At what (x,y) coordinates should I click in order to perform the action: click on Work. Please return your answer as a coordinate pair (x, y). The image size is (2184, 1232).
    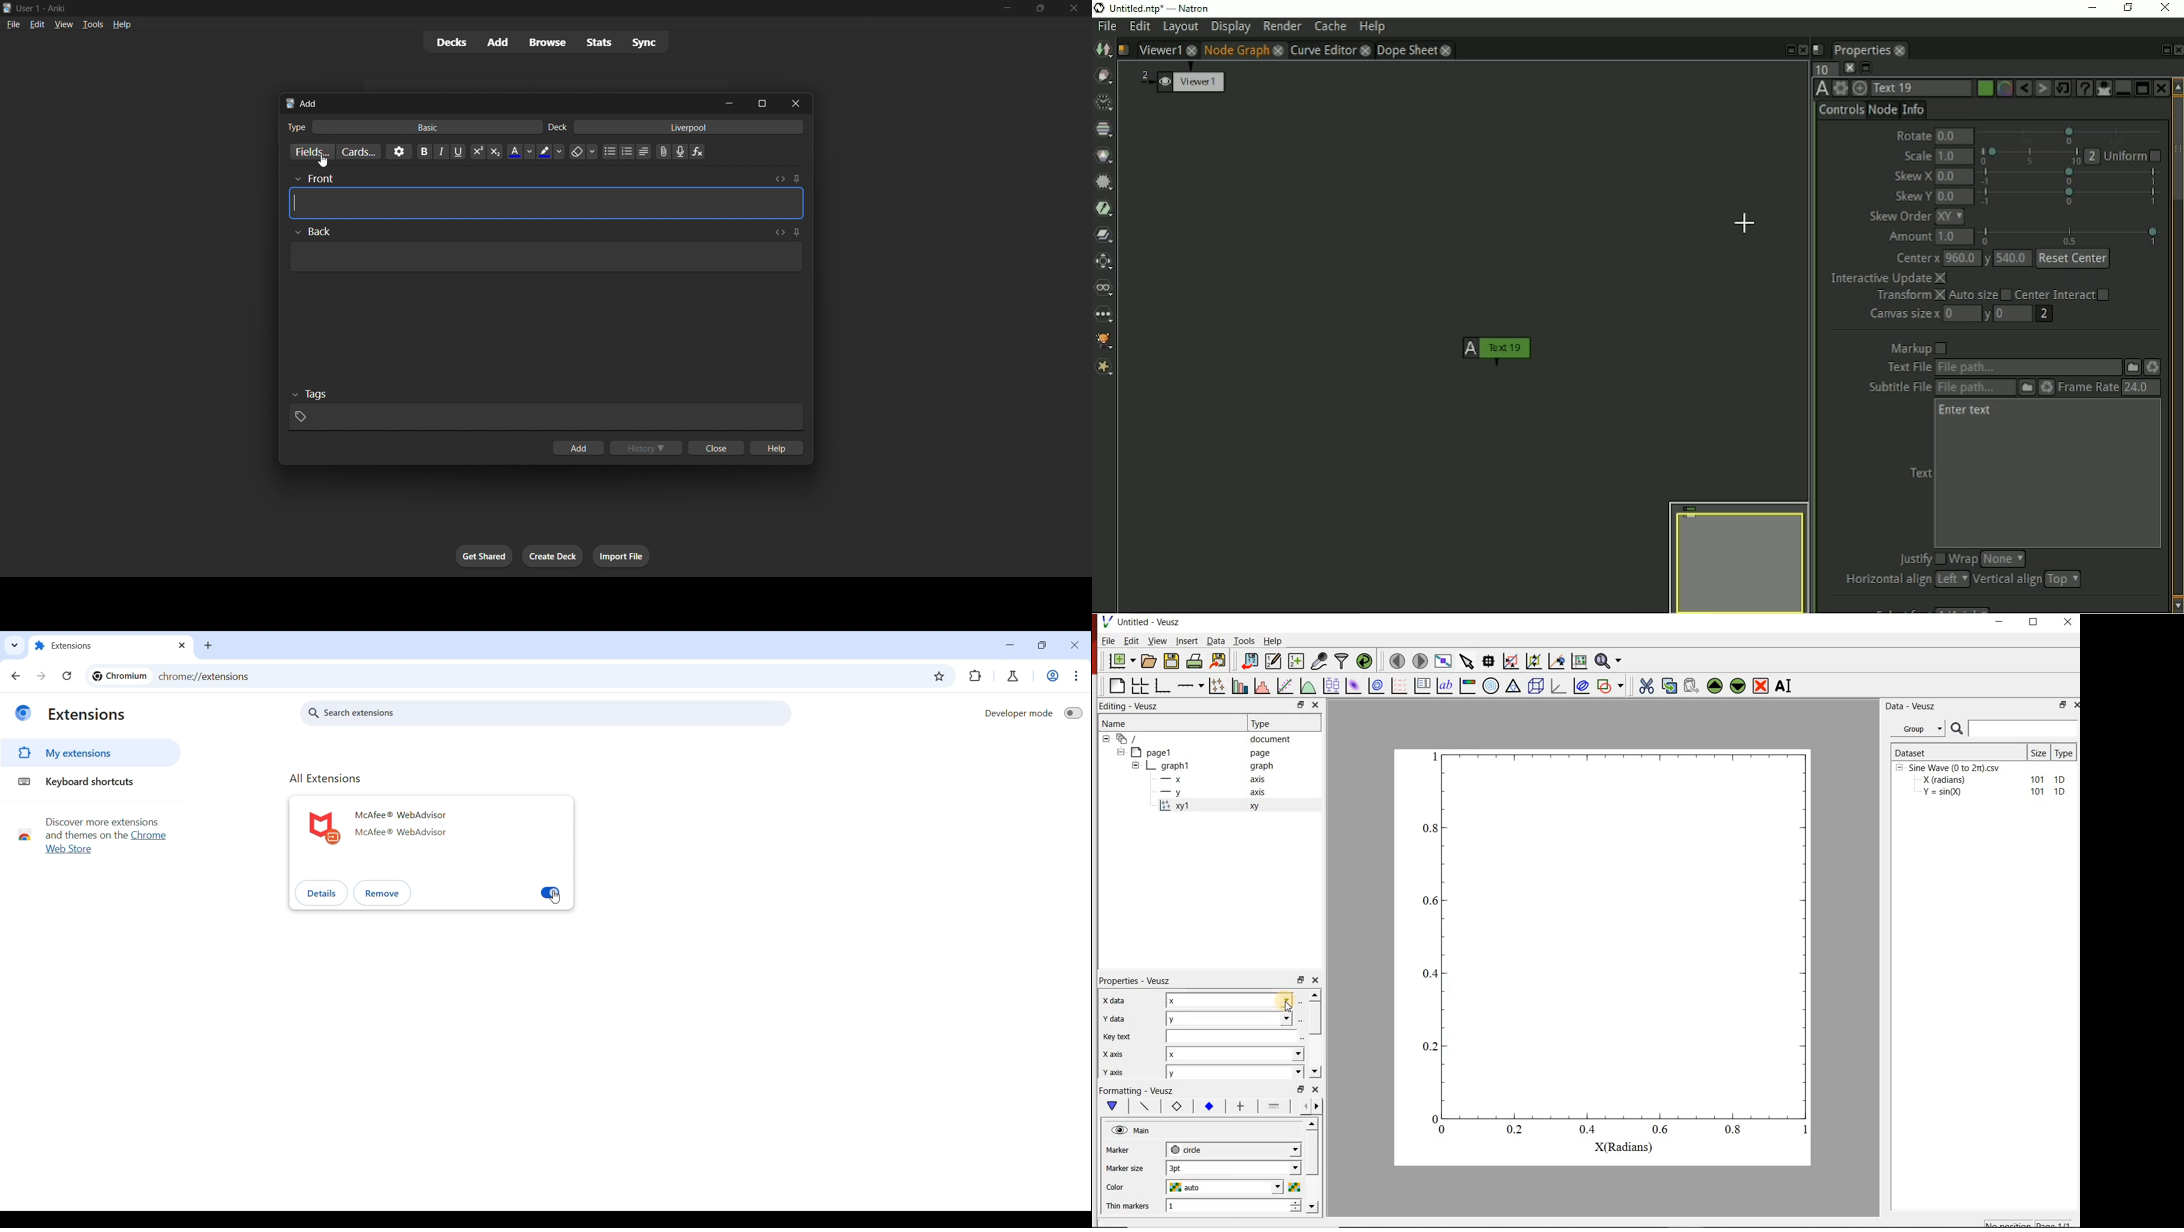
    Looking at the image, I should click on (1053, 675).